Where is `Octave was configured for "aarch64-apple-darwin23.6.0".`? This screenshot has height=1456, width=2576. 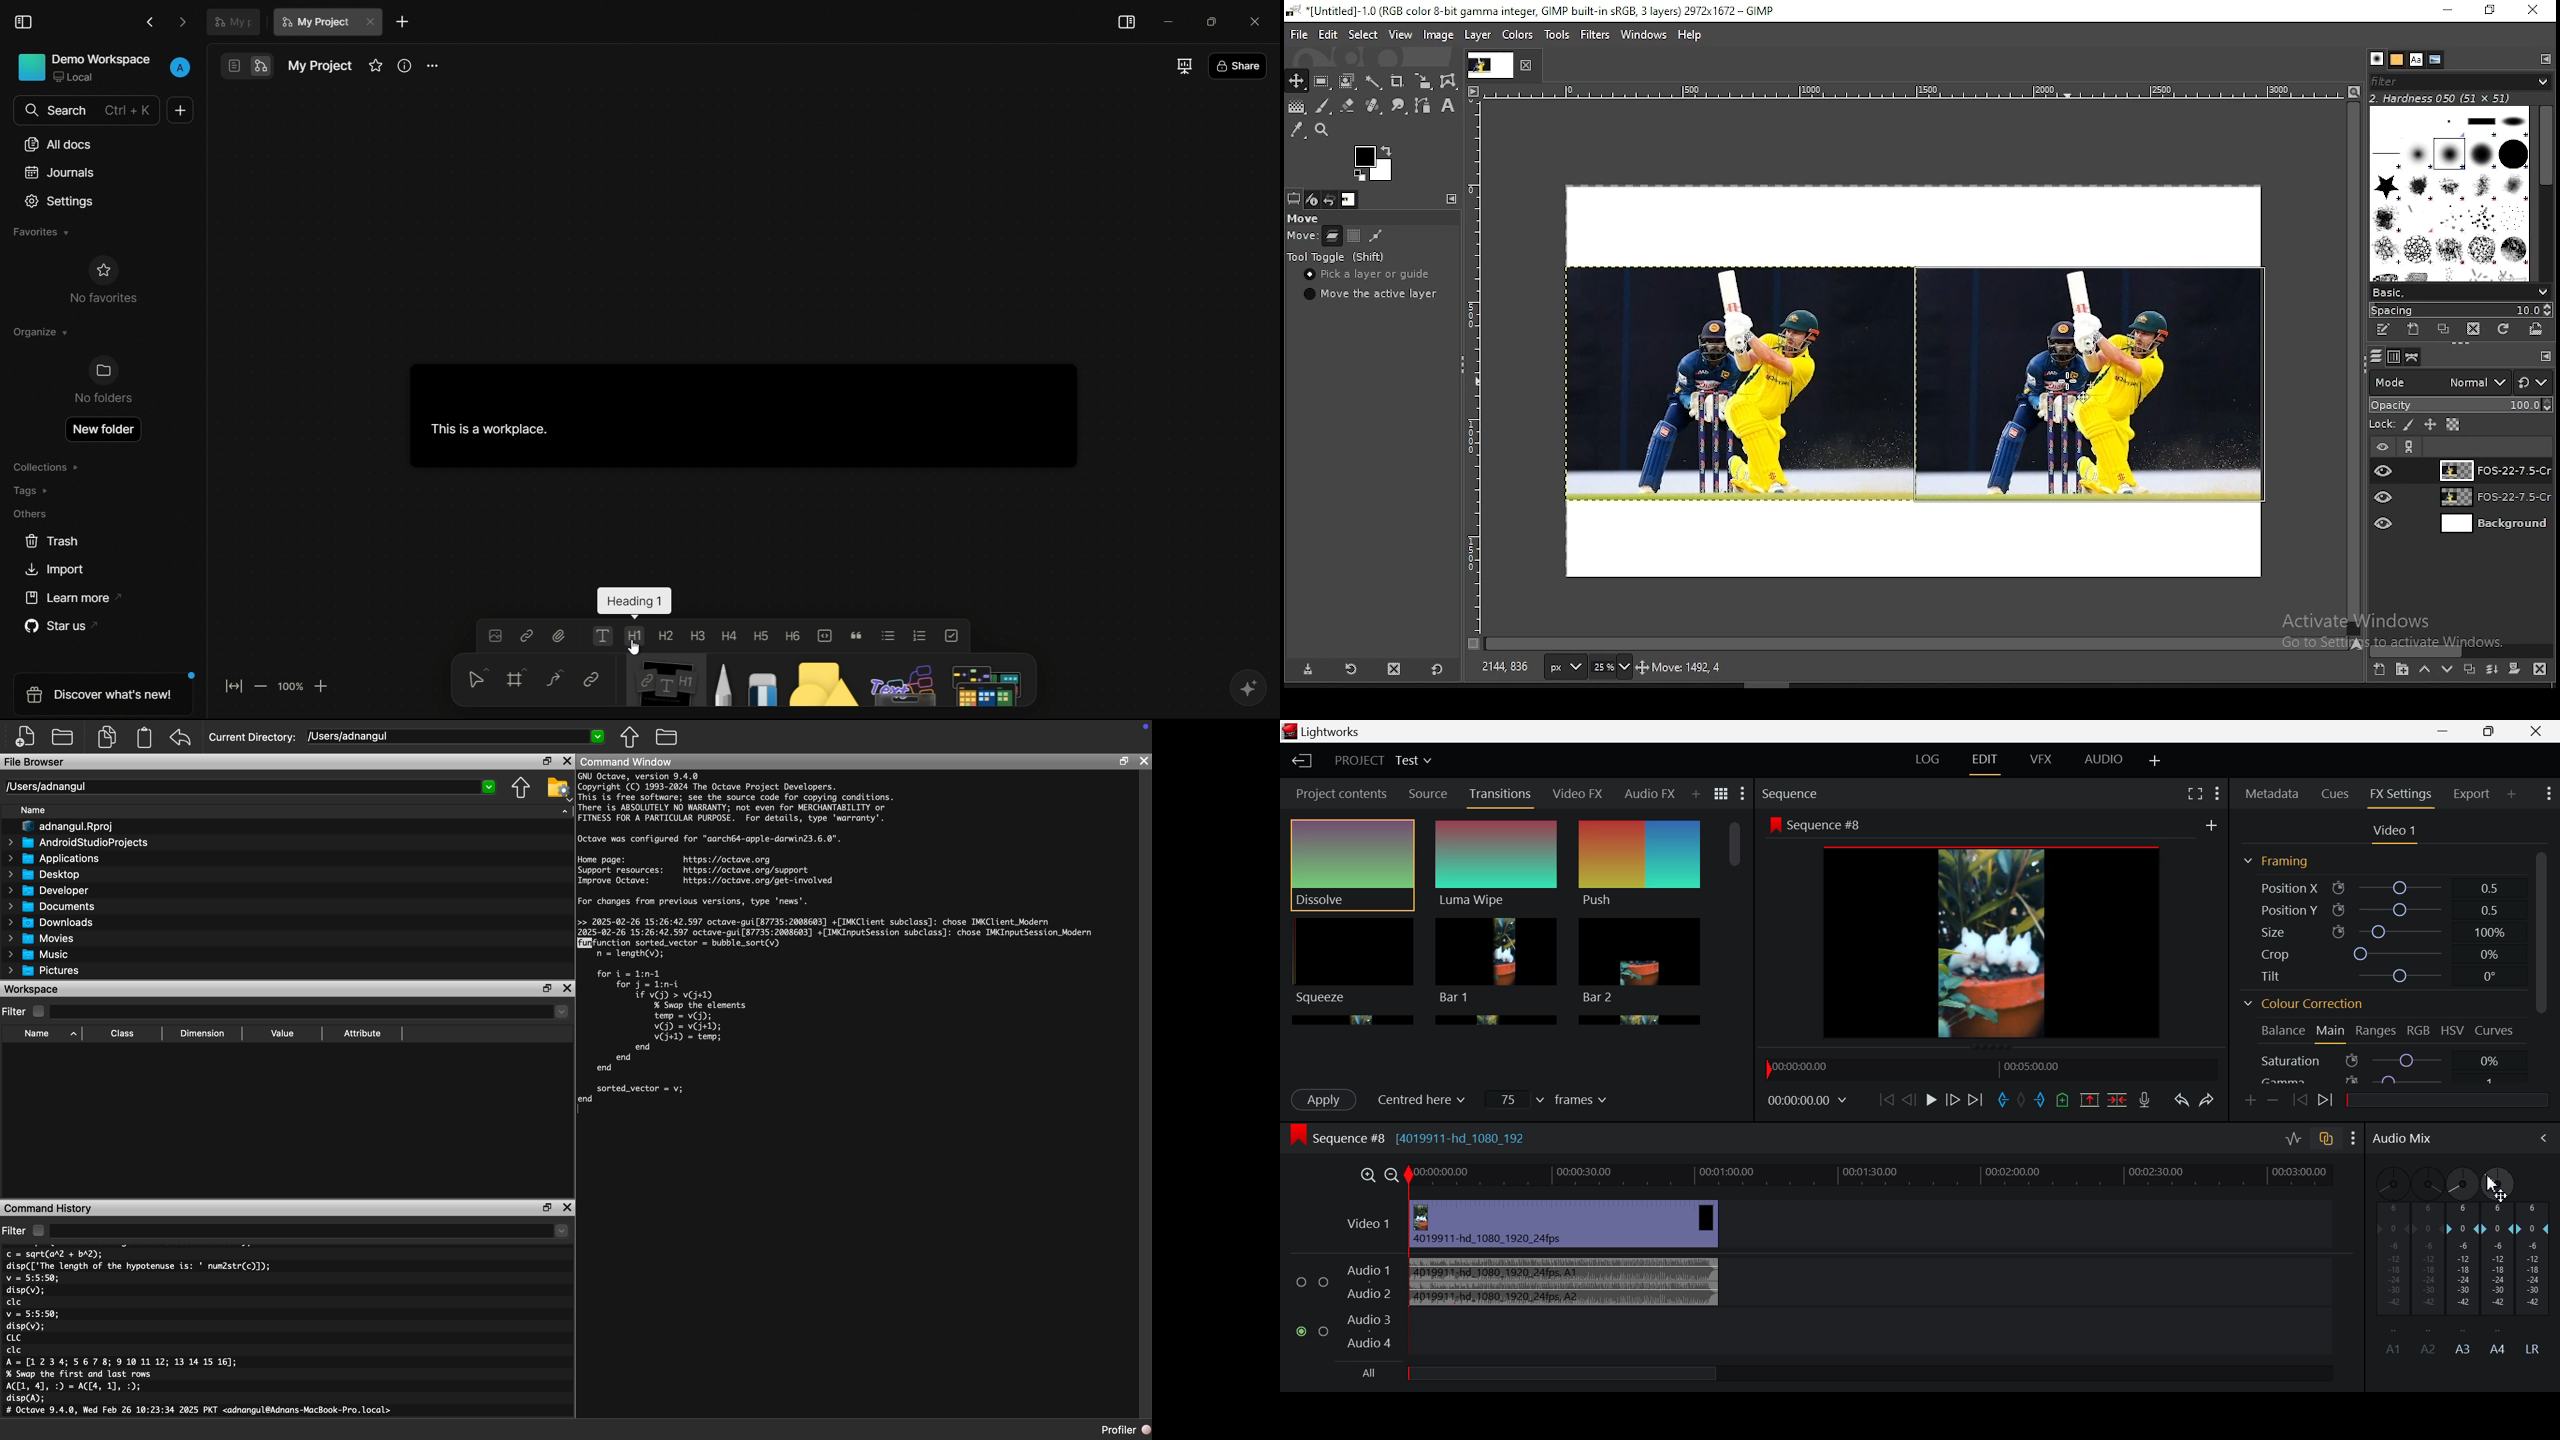 Octave was configured for "aarch64-apple-darwin23.6.0". is located at coordinates (710, 839).